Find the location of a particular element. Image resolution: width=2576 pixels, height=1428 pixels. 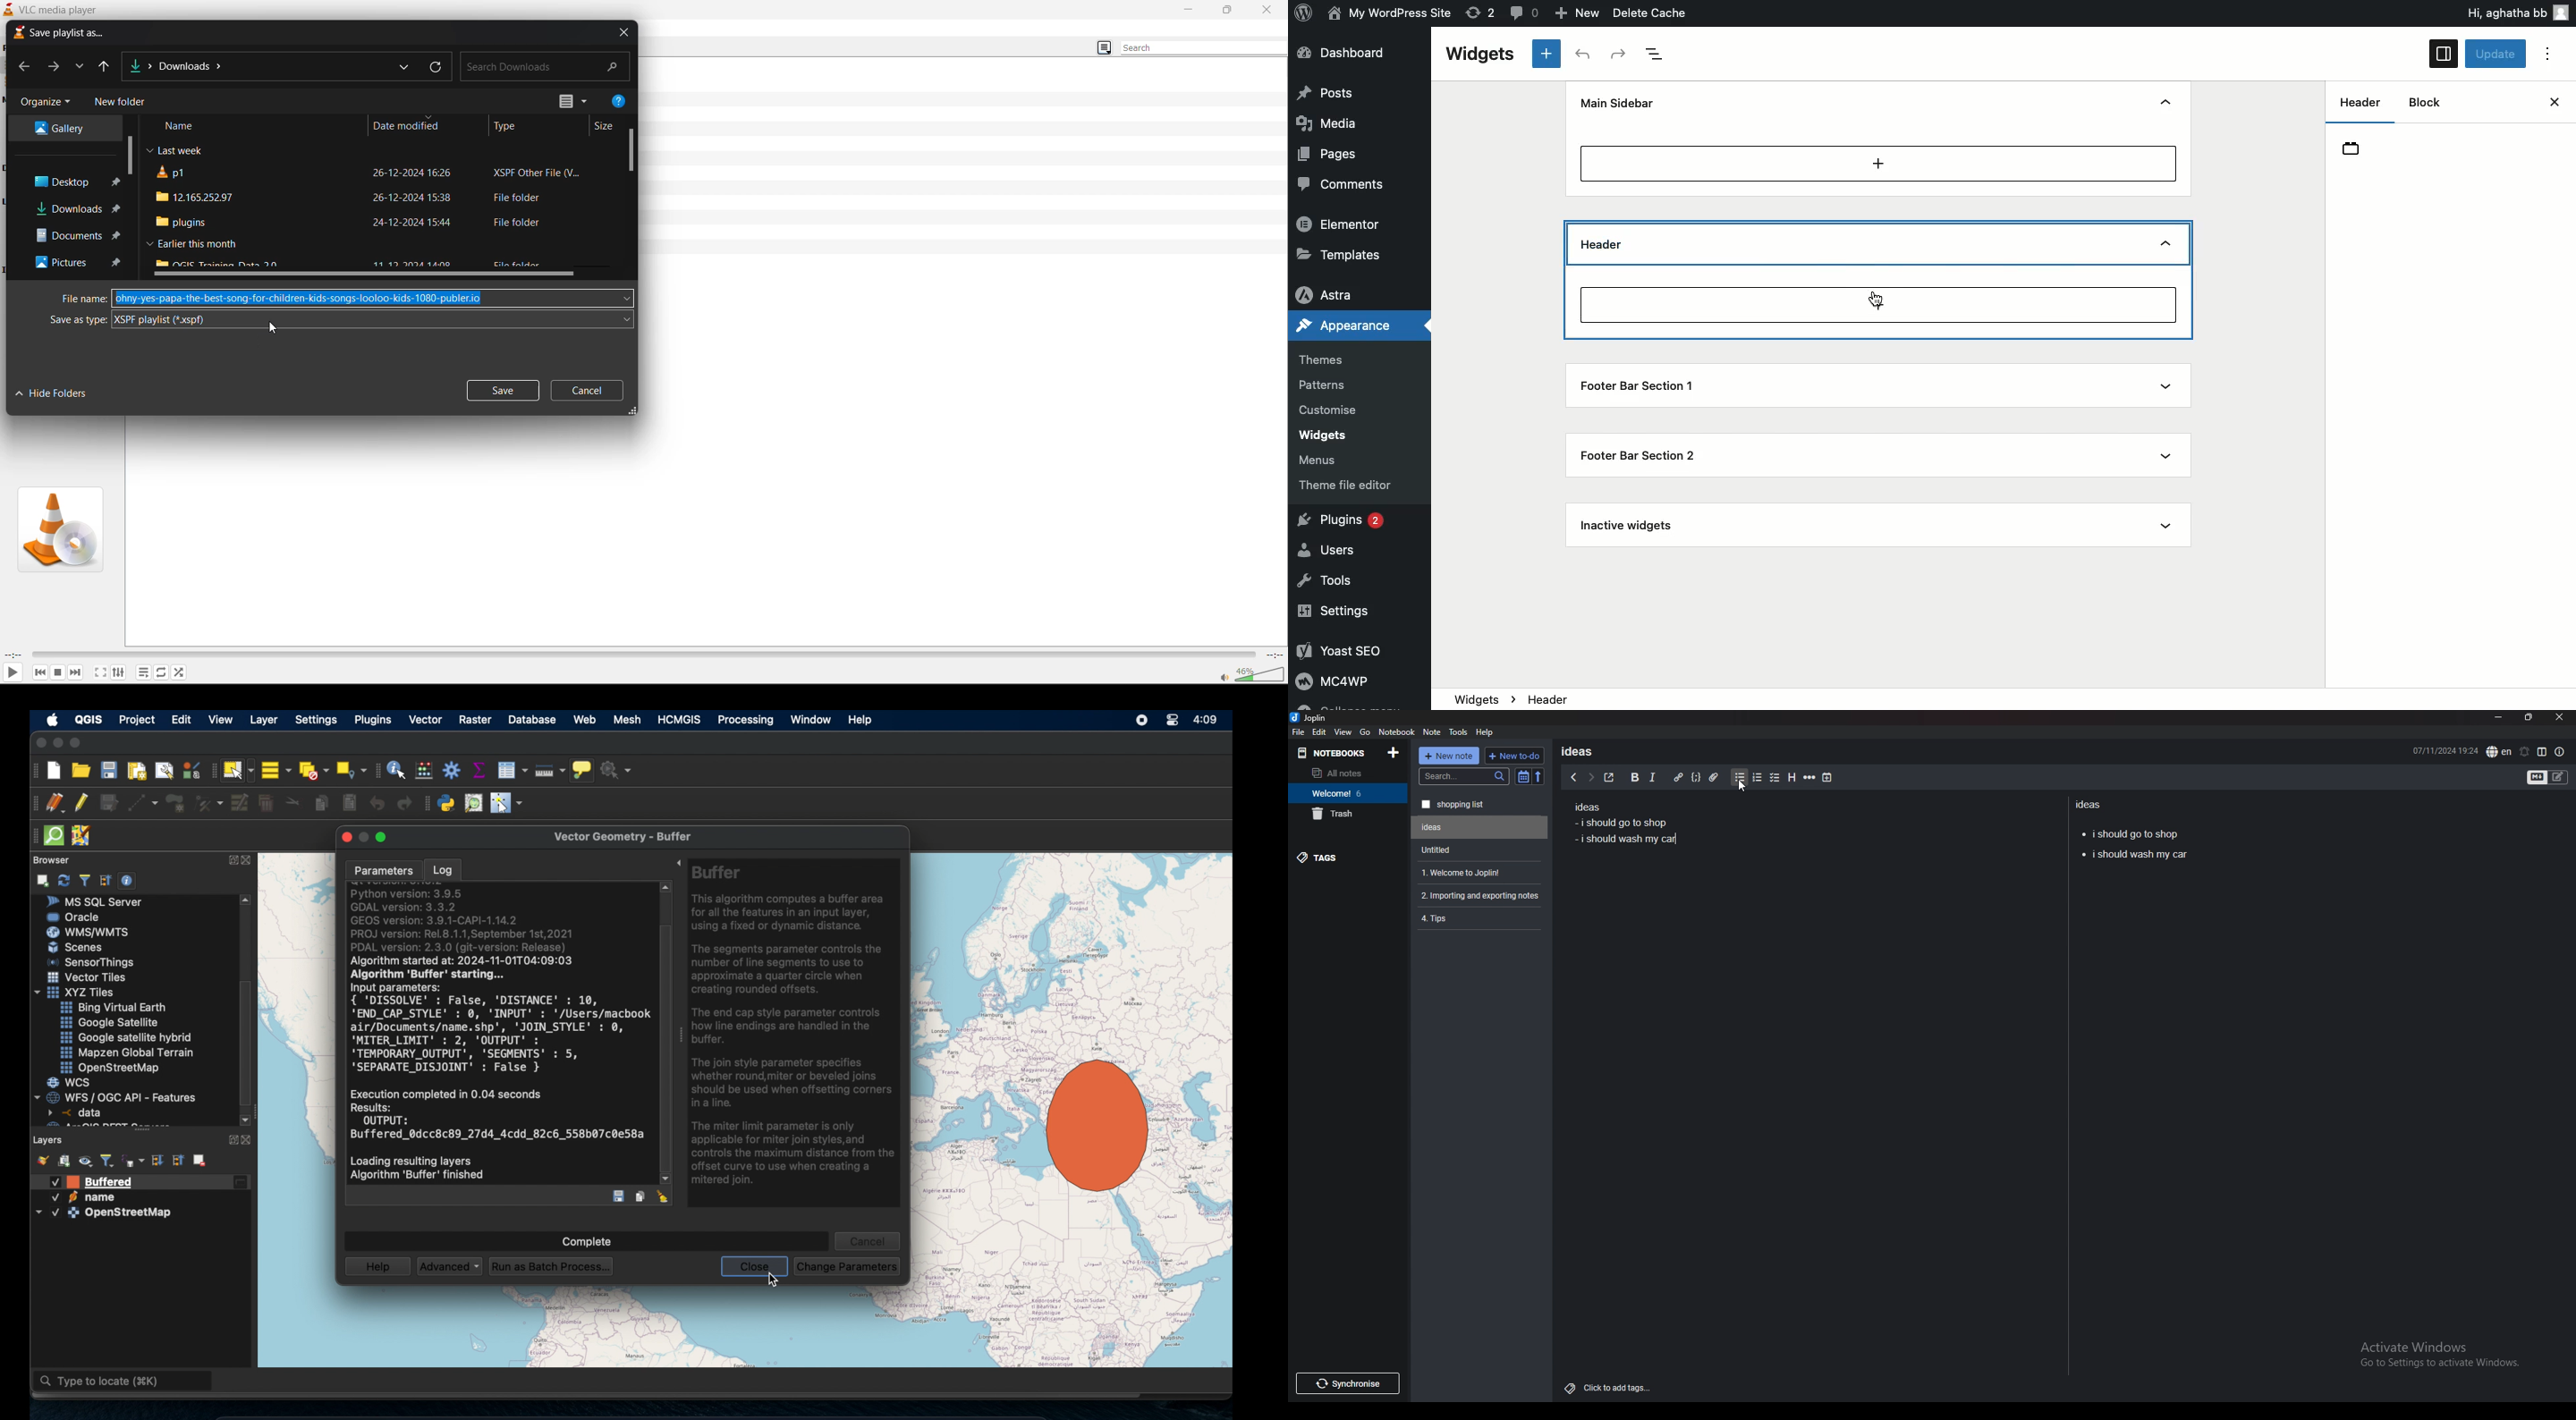

change view is located at coordinates (574, 102).